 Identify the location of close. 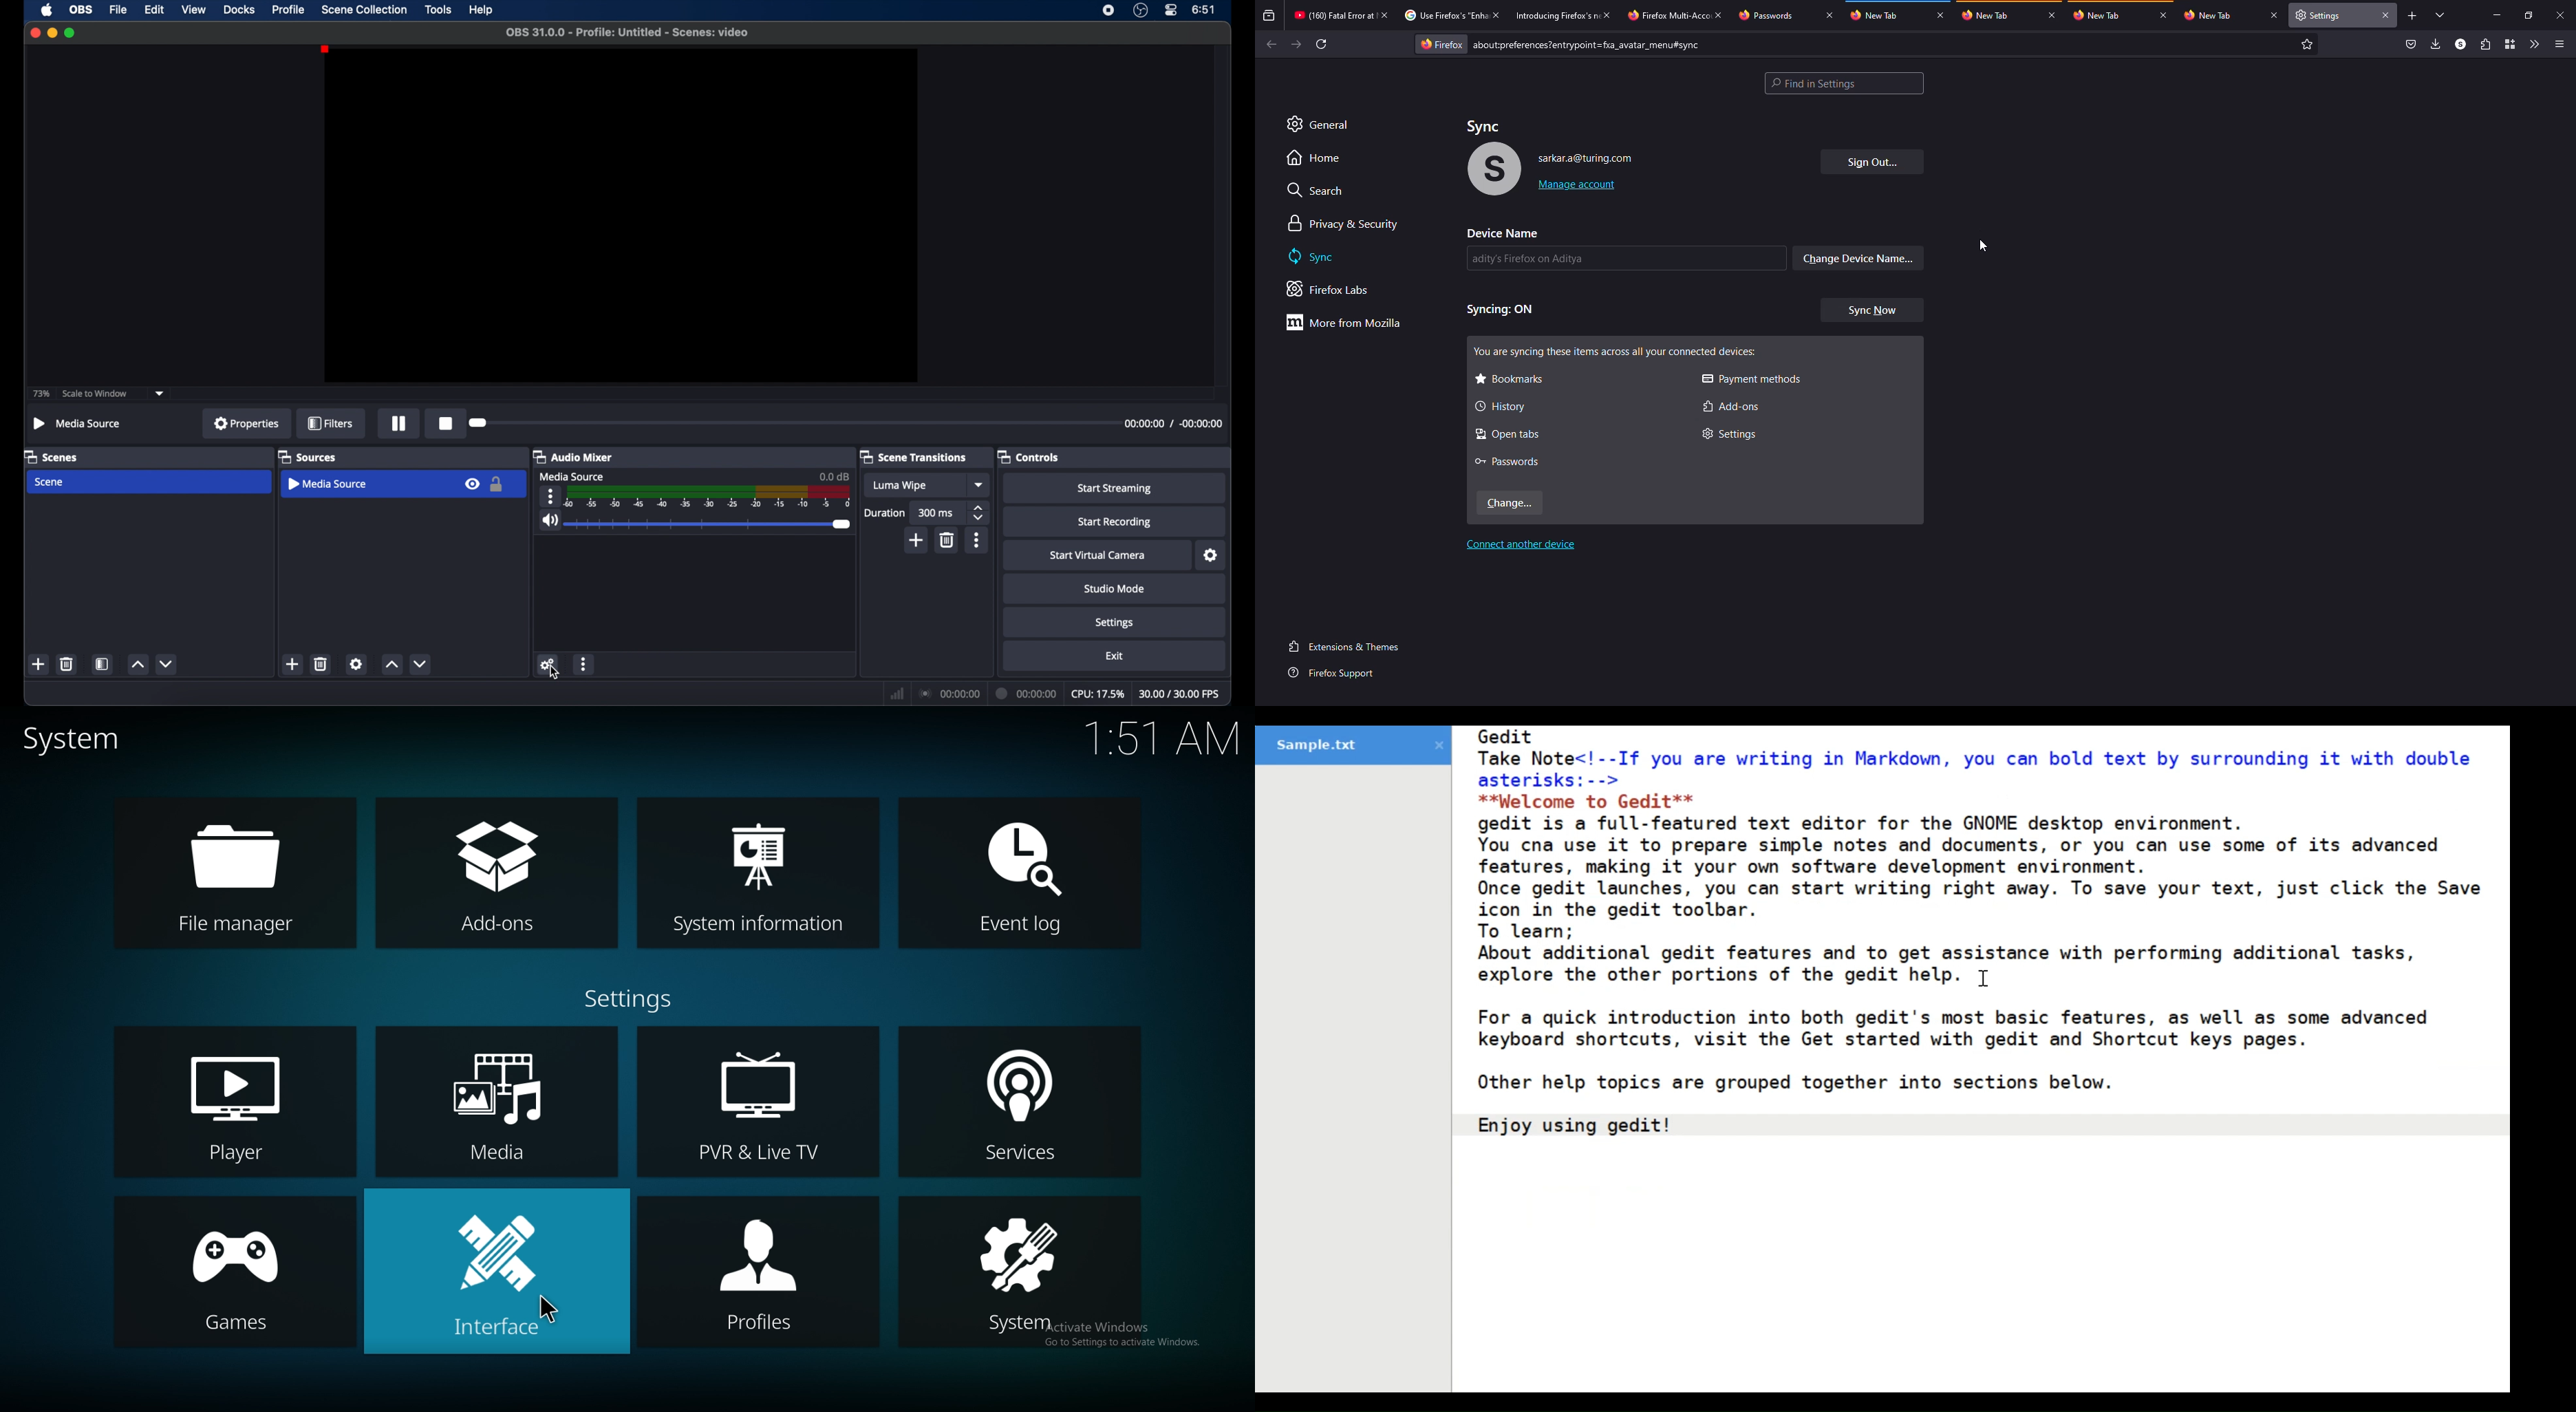
(1498, 16).